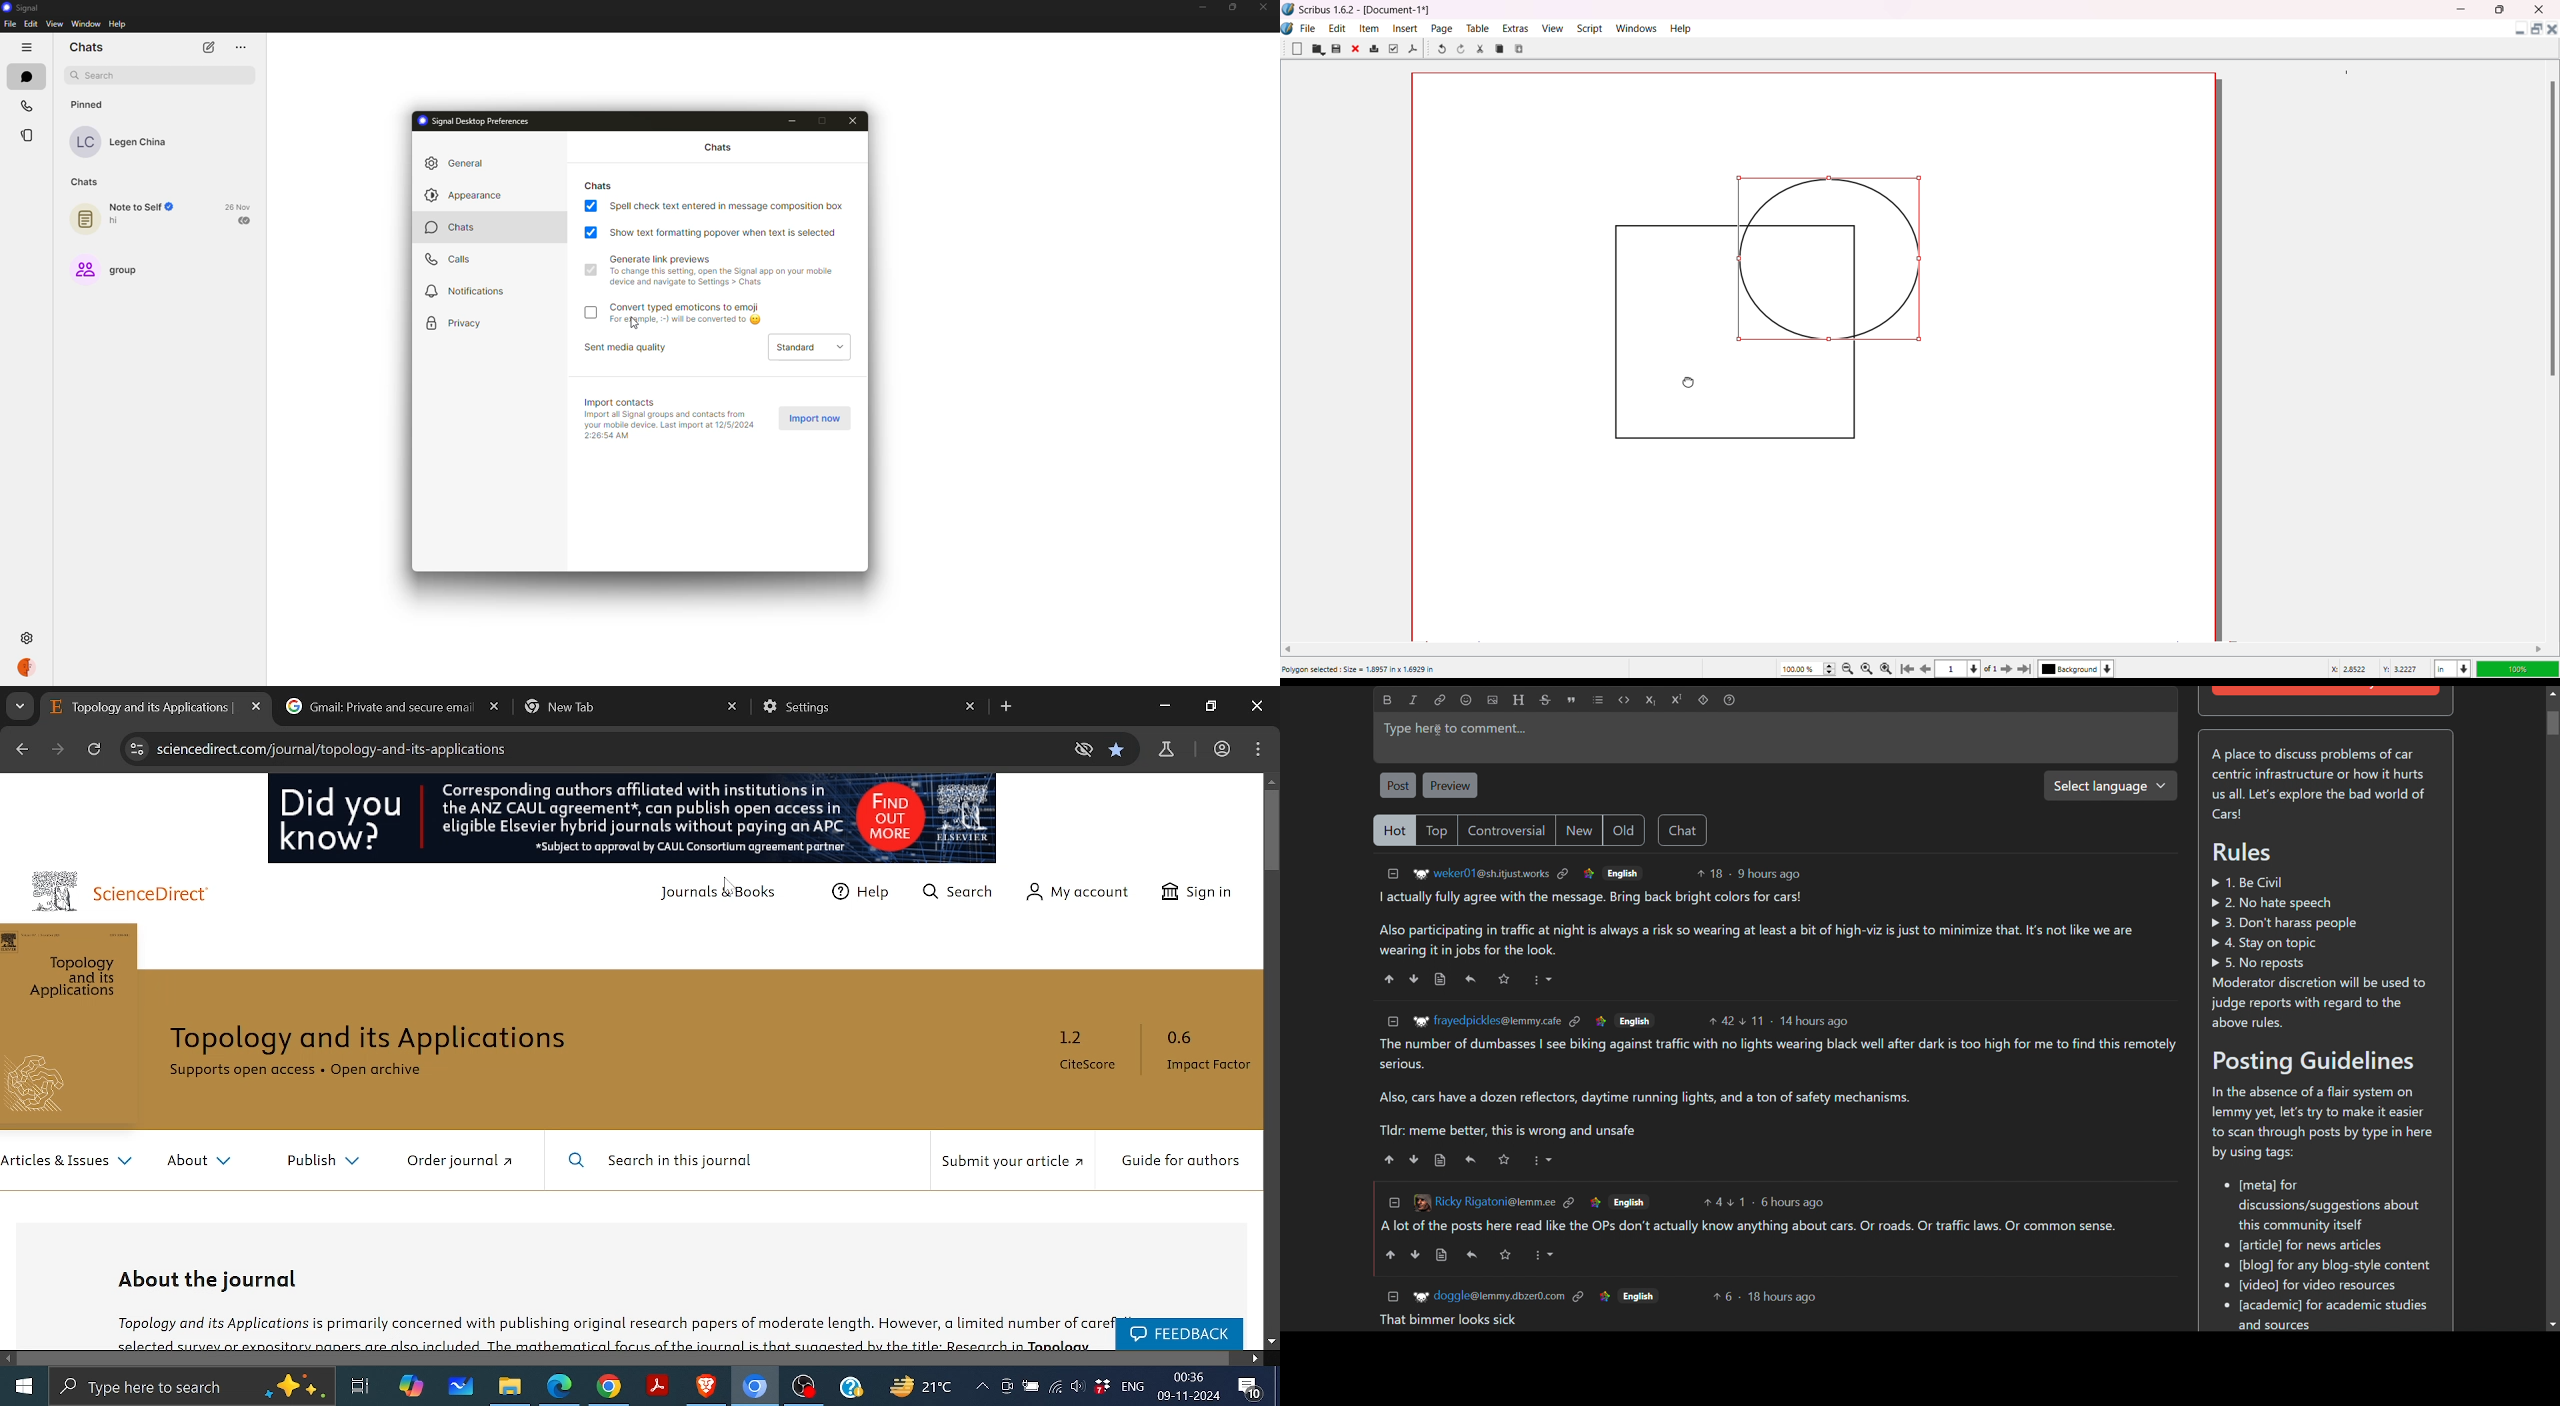 This screenshot has height=1428, width=2576. I want to click on windows menu, so click(18, 1387).